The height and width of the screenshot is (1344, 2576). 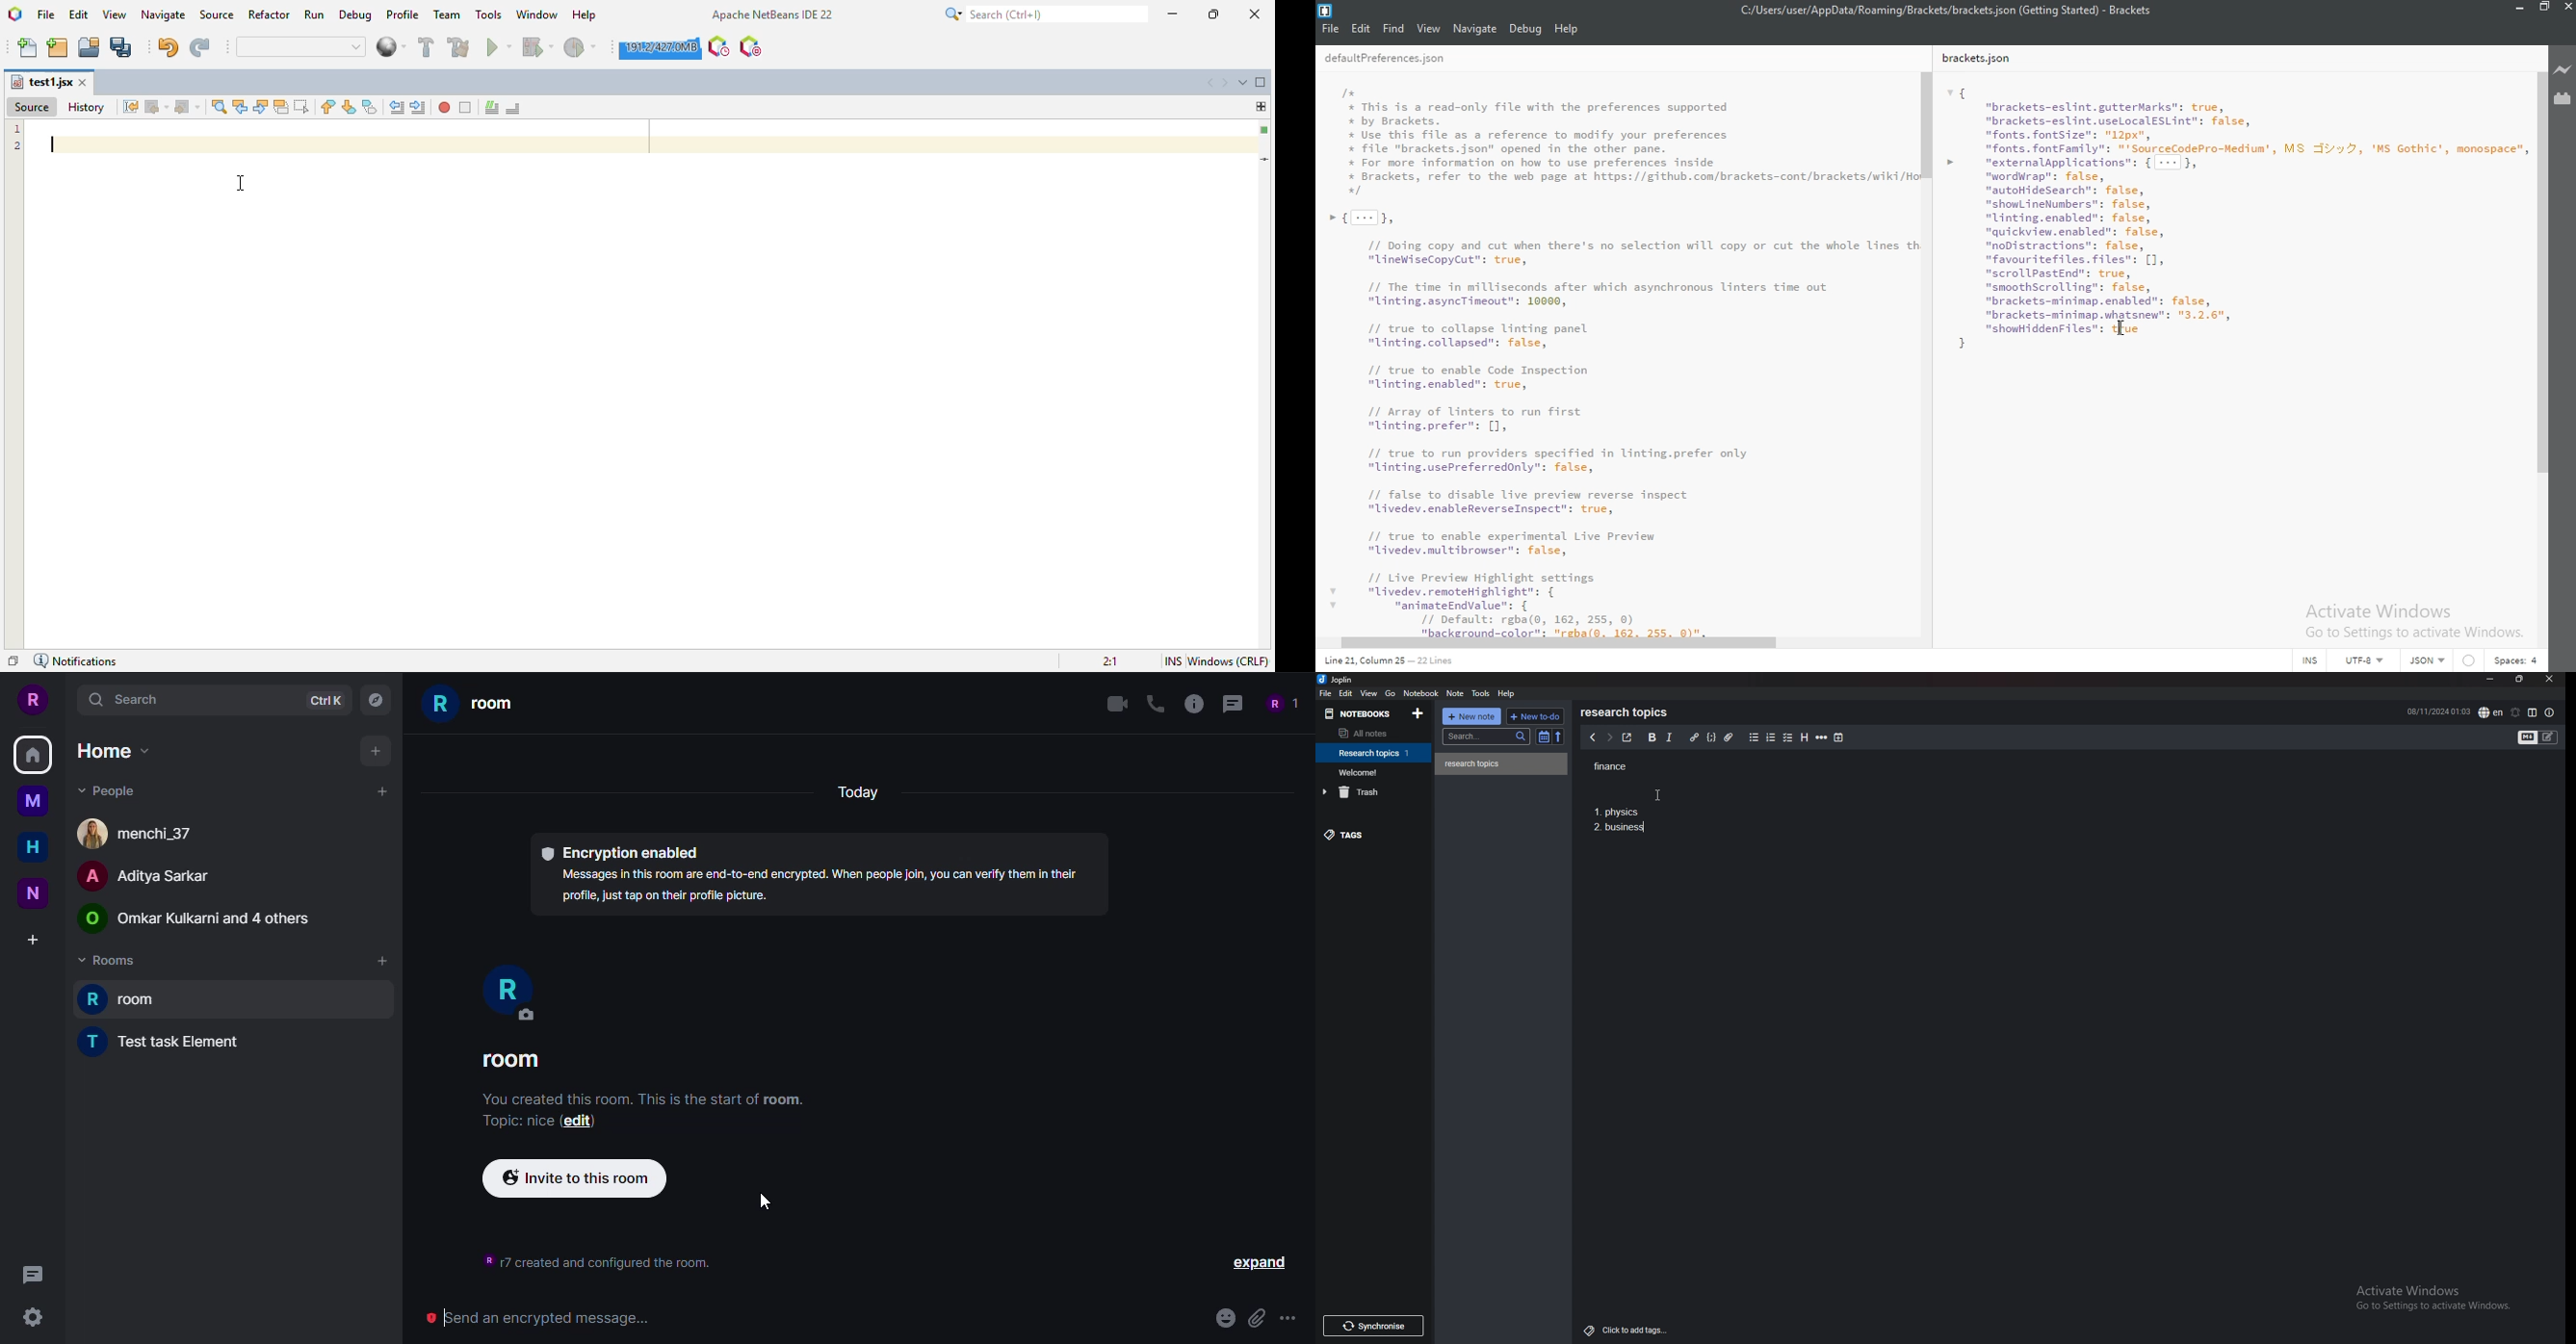 I want to click on toggle rectangular selection, so click(x=301, y=105).